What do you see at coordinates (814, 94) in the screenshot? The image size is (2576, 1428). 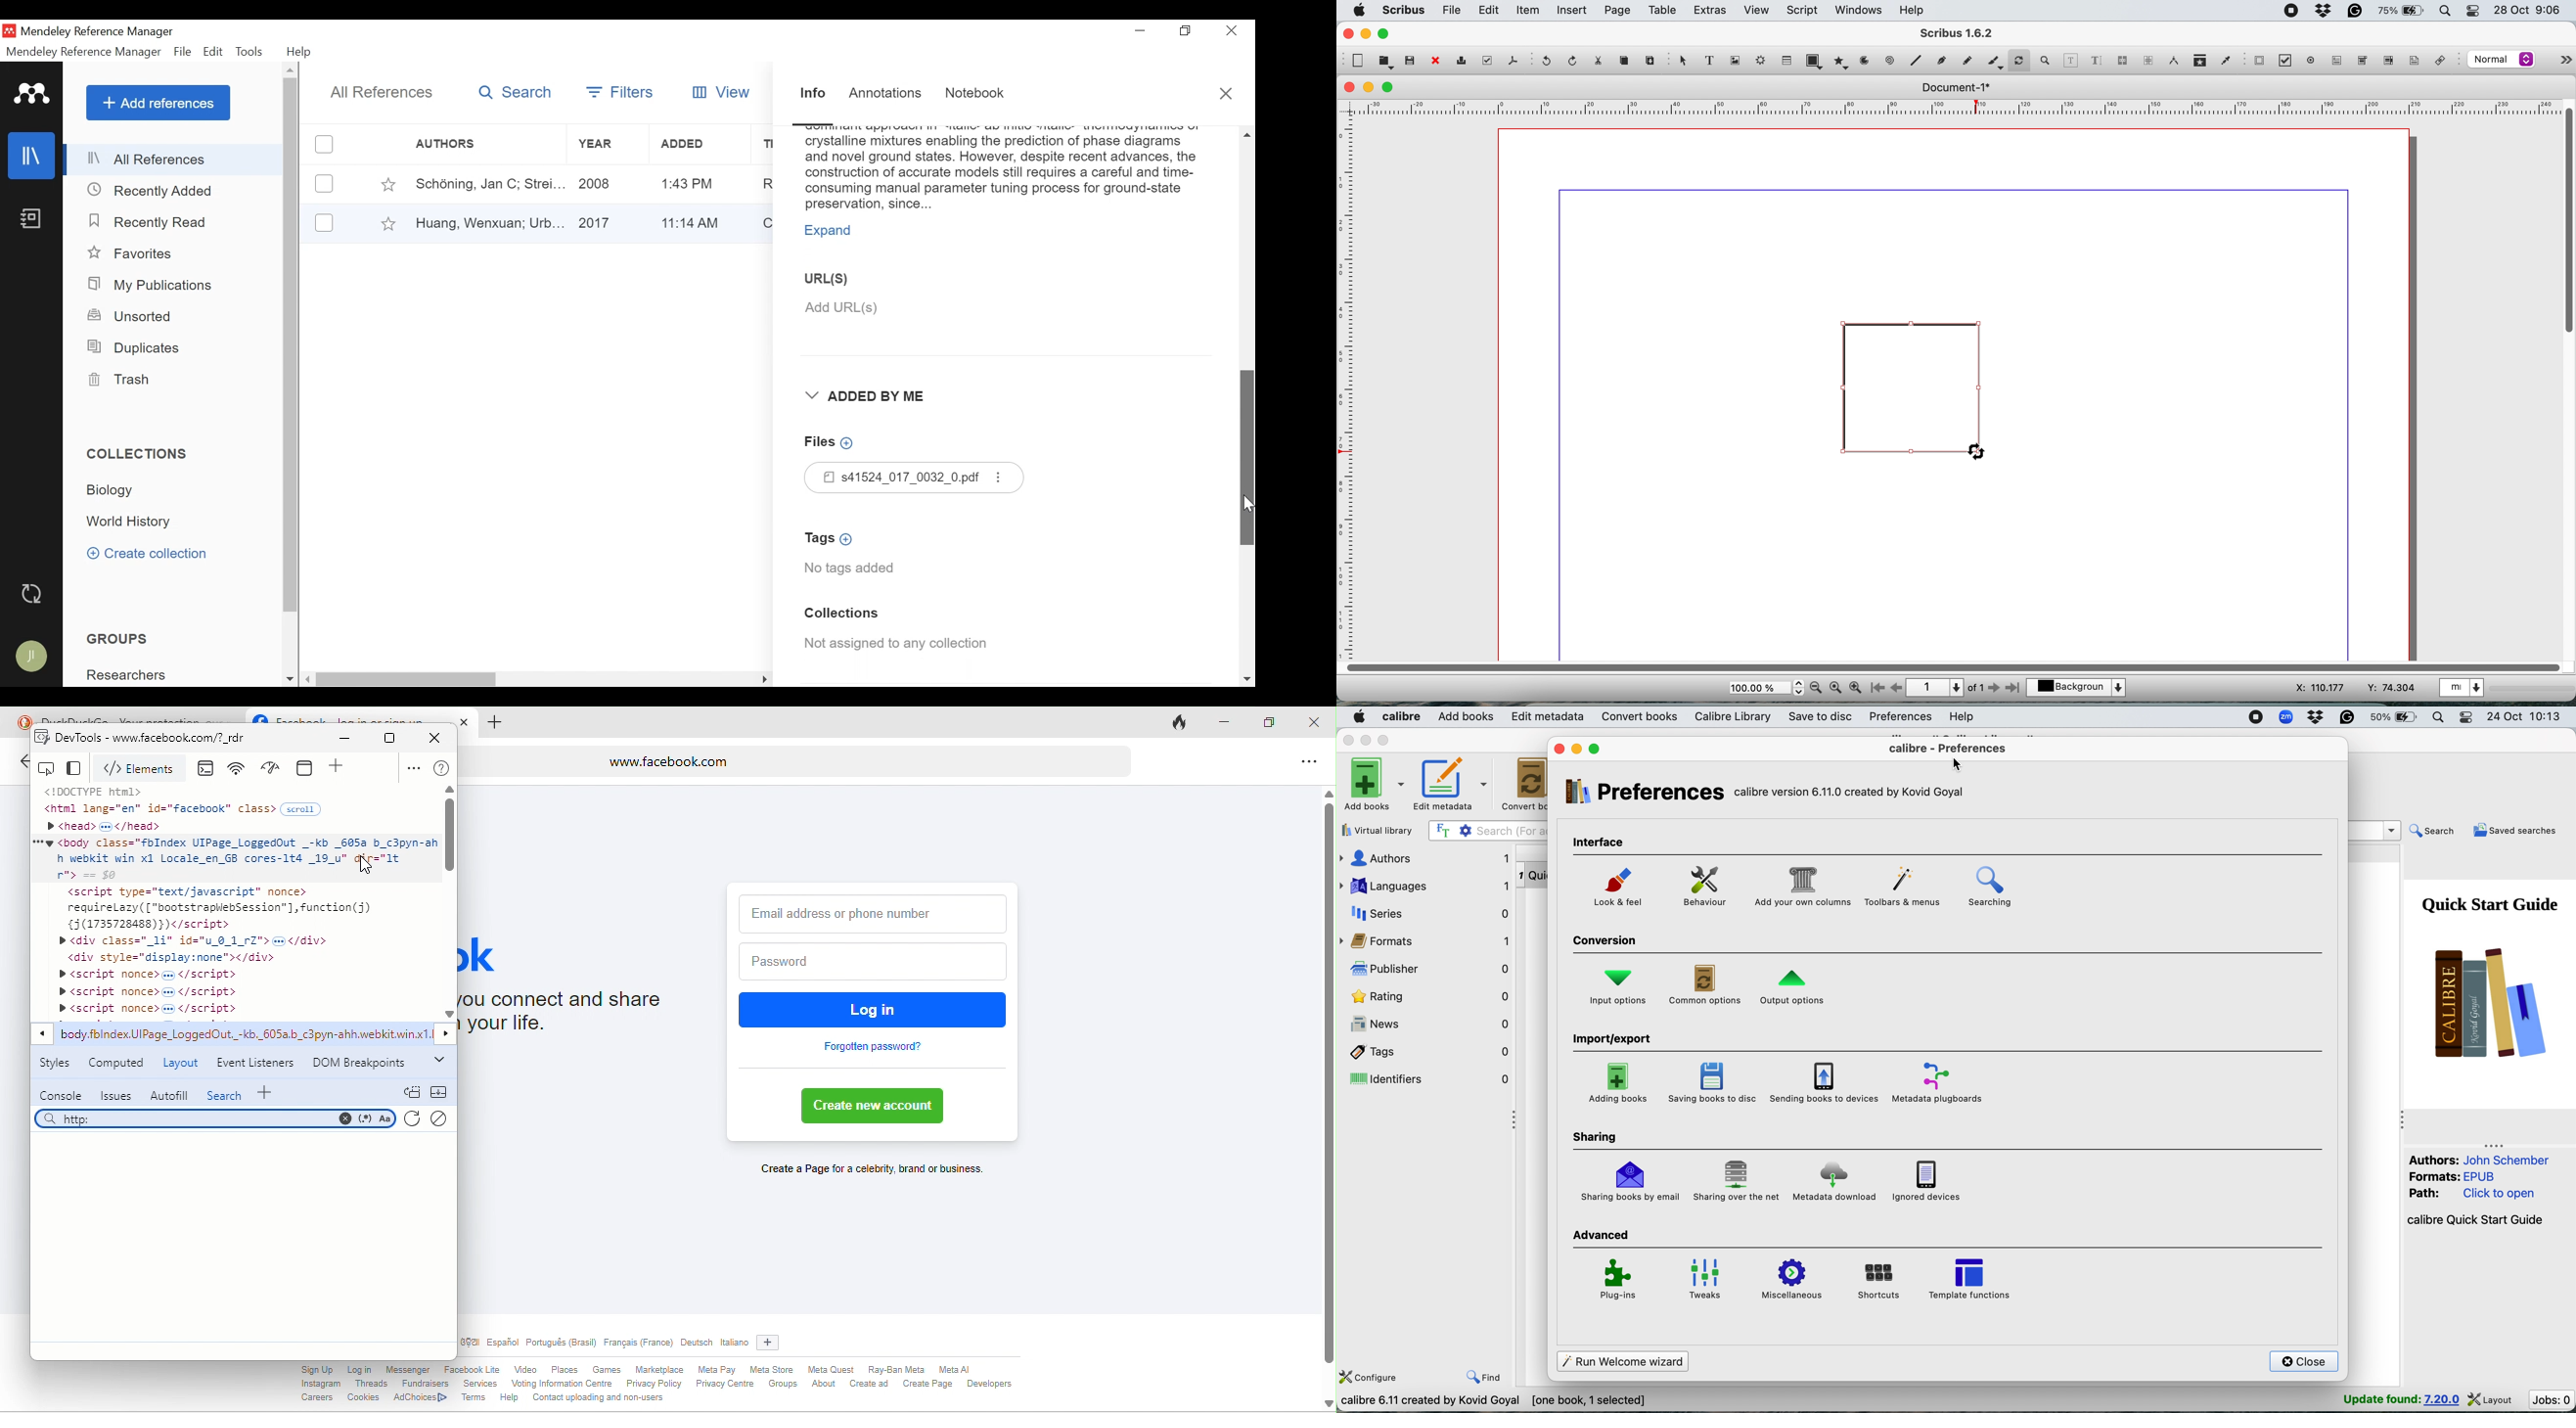 I see `Information` at bounding box center [814, 94].